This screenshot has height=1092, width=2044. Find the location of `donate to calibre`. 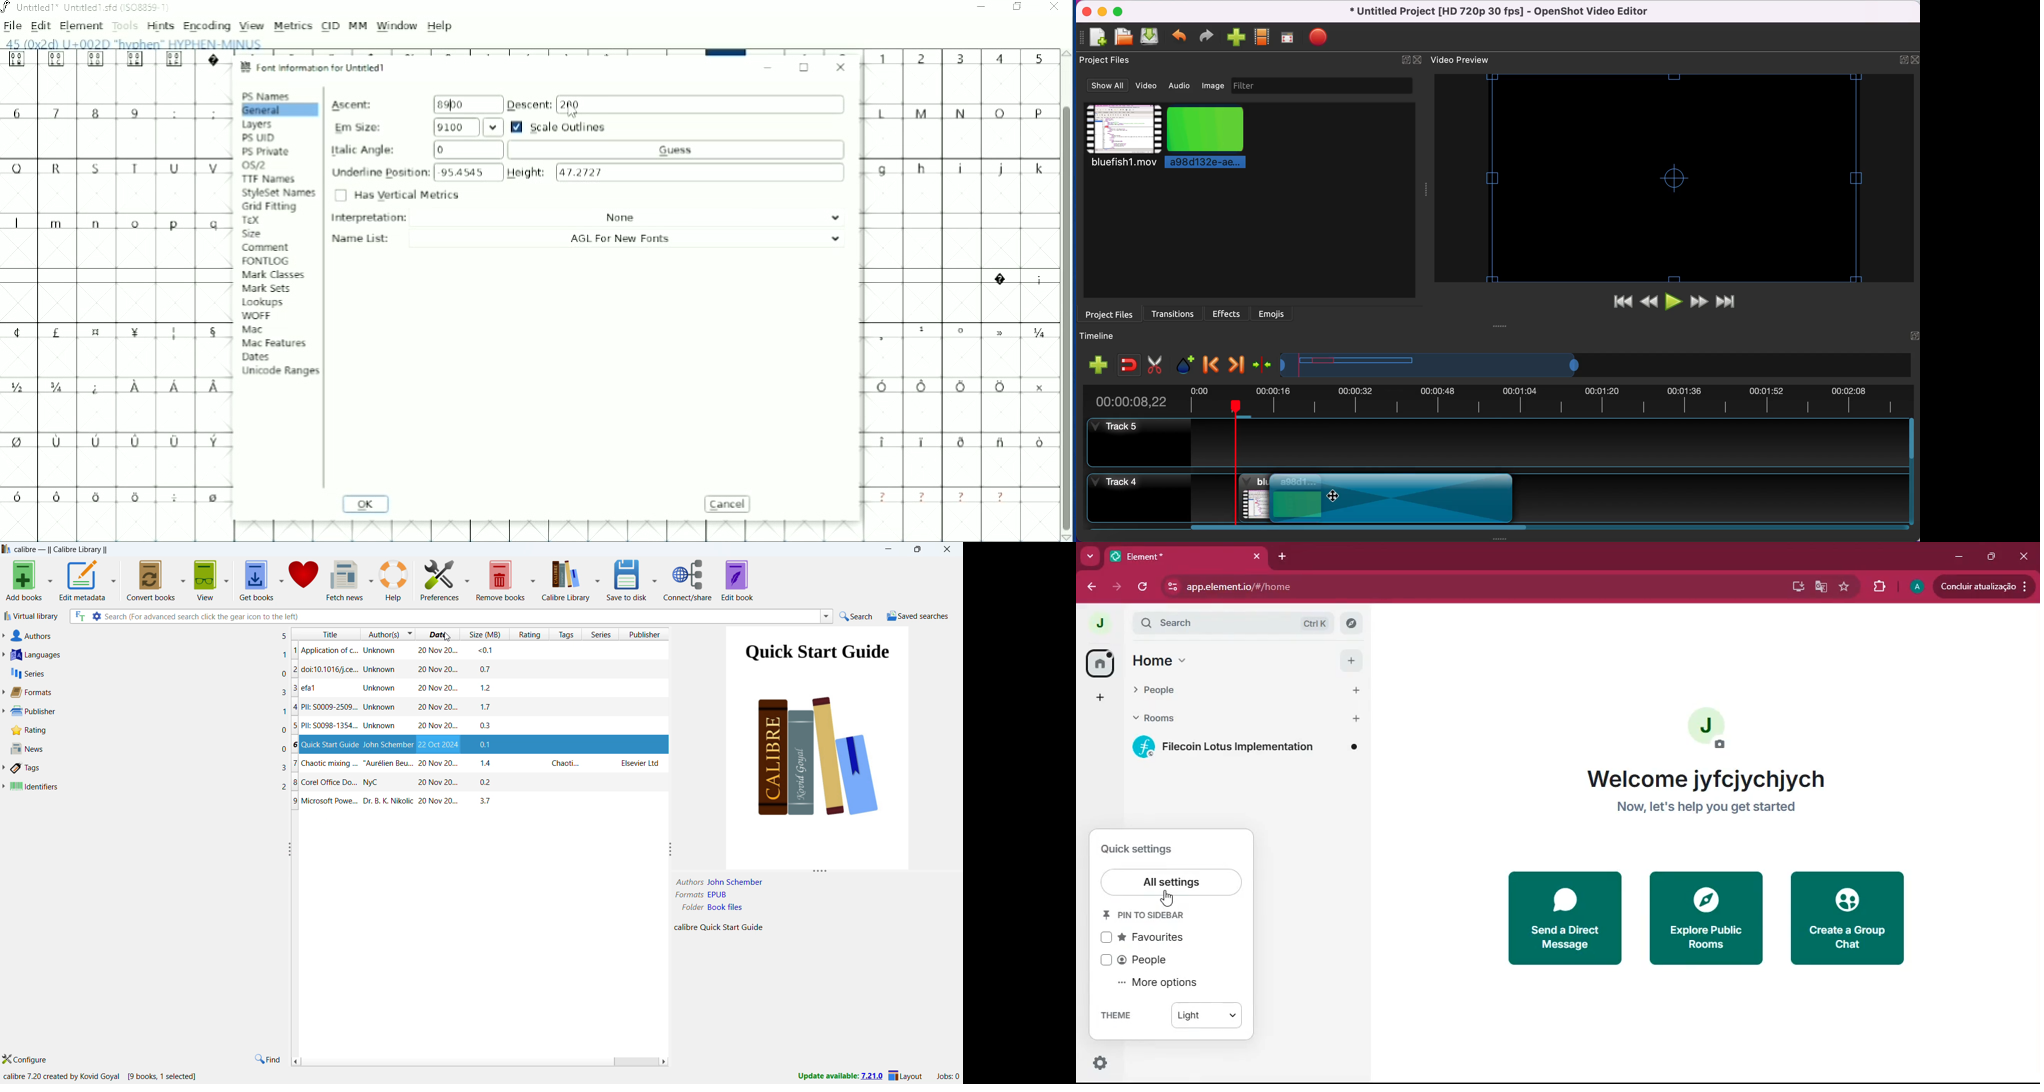

donate to calibre is located at coordinates (303, 579).